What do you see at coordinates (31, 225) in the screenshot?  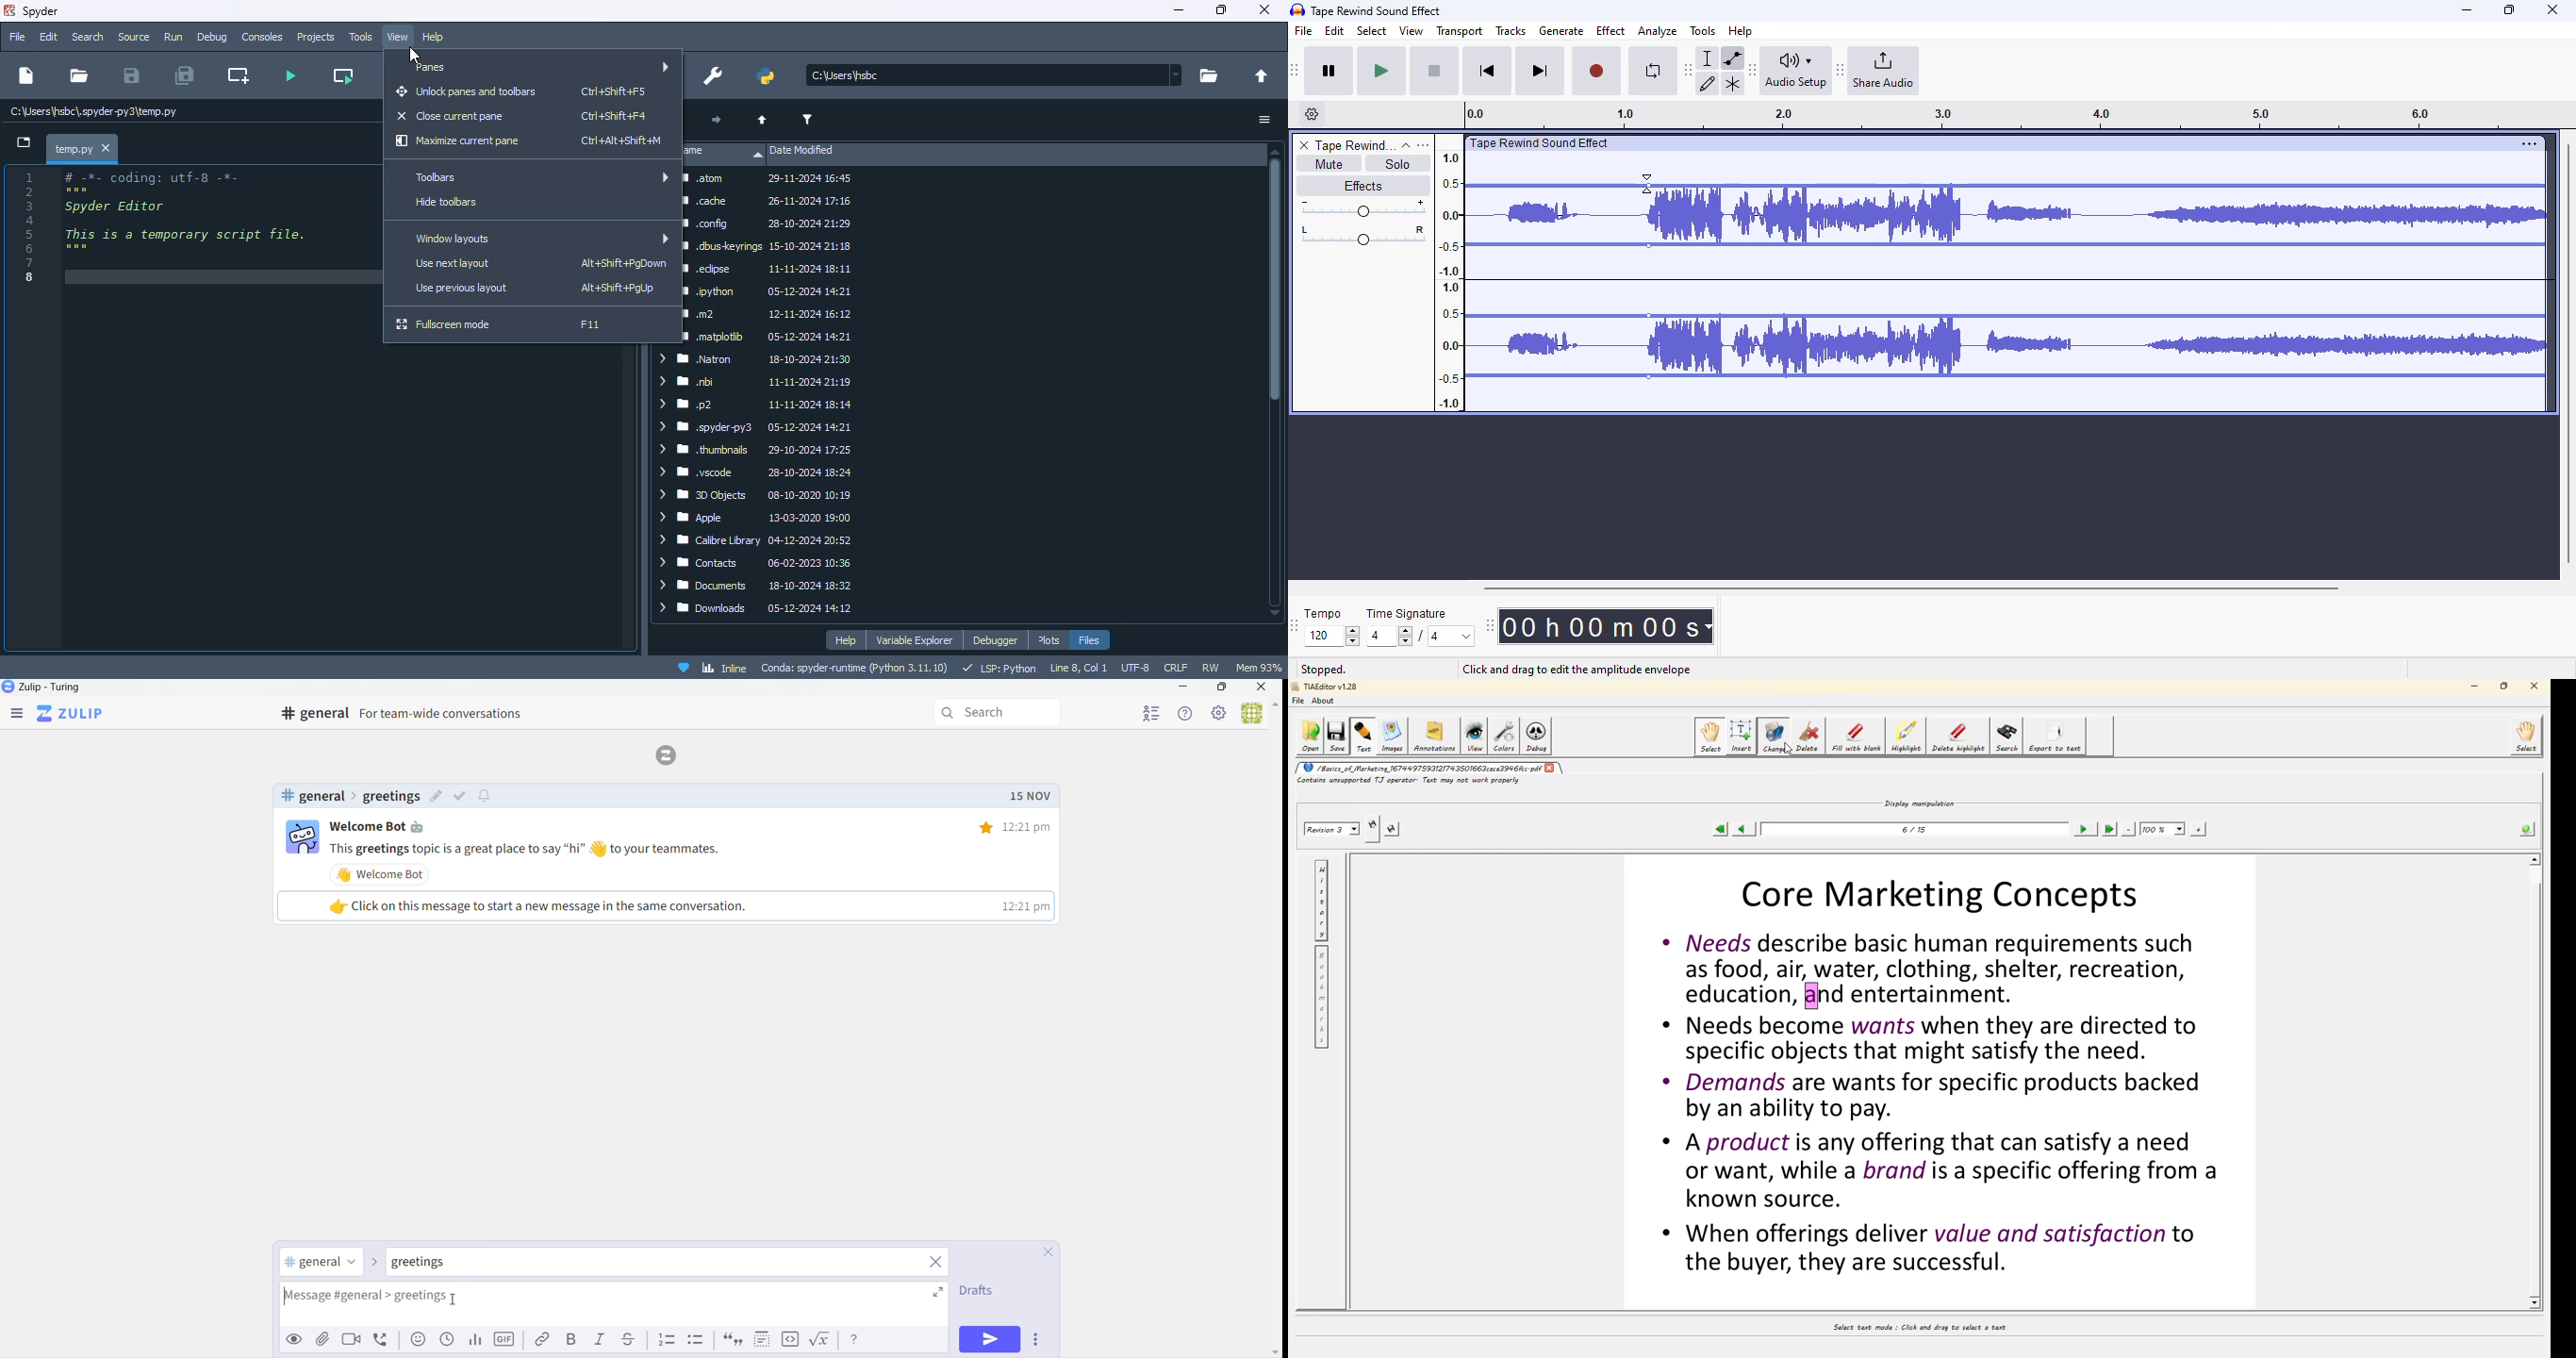 I see `line numbers` at bounding box center [31, 225].